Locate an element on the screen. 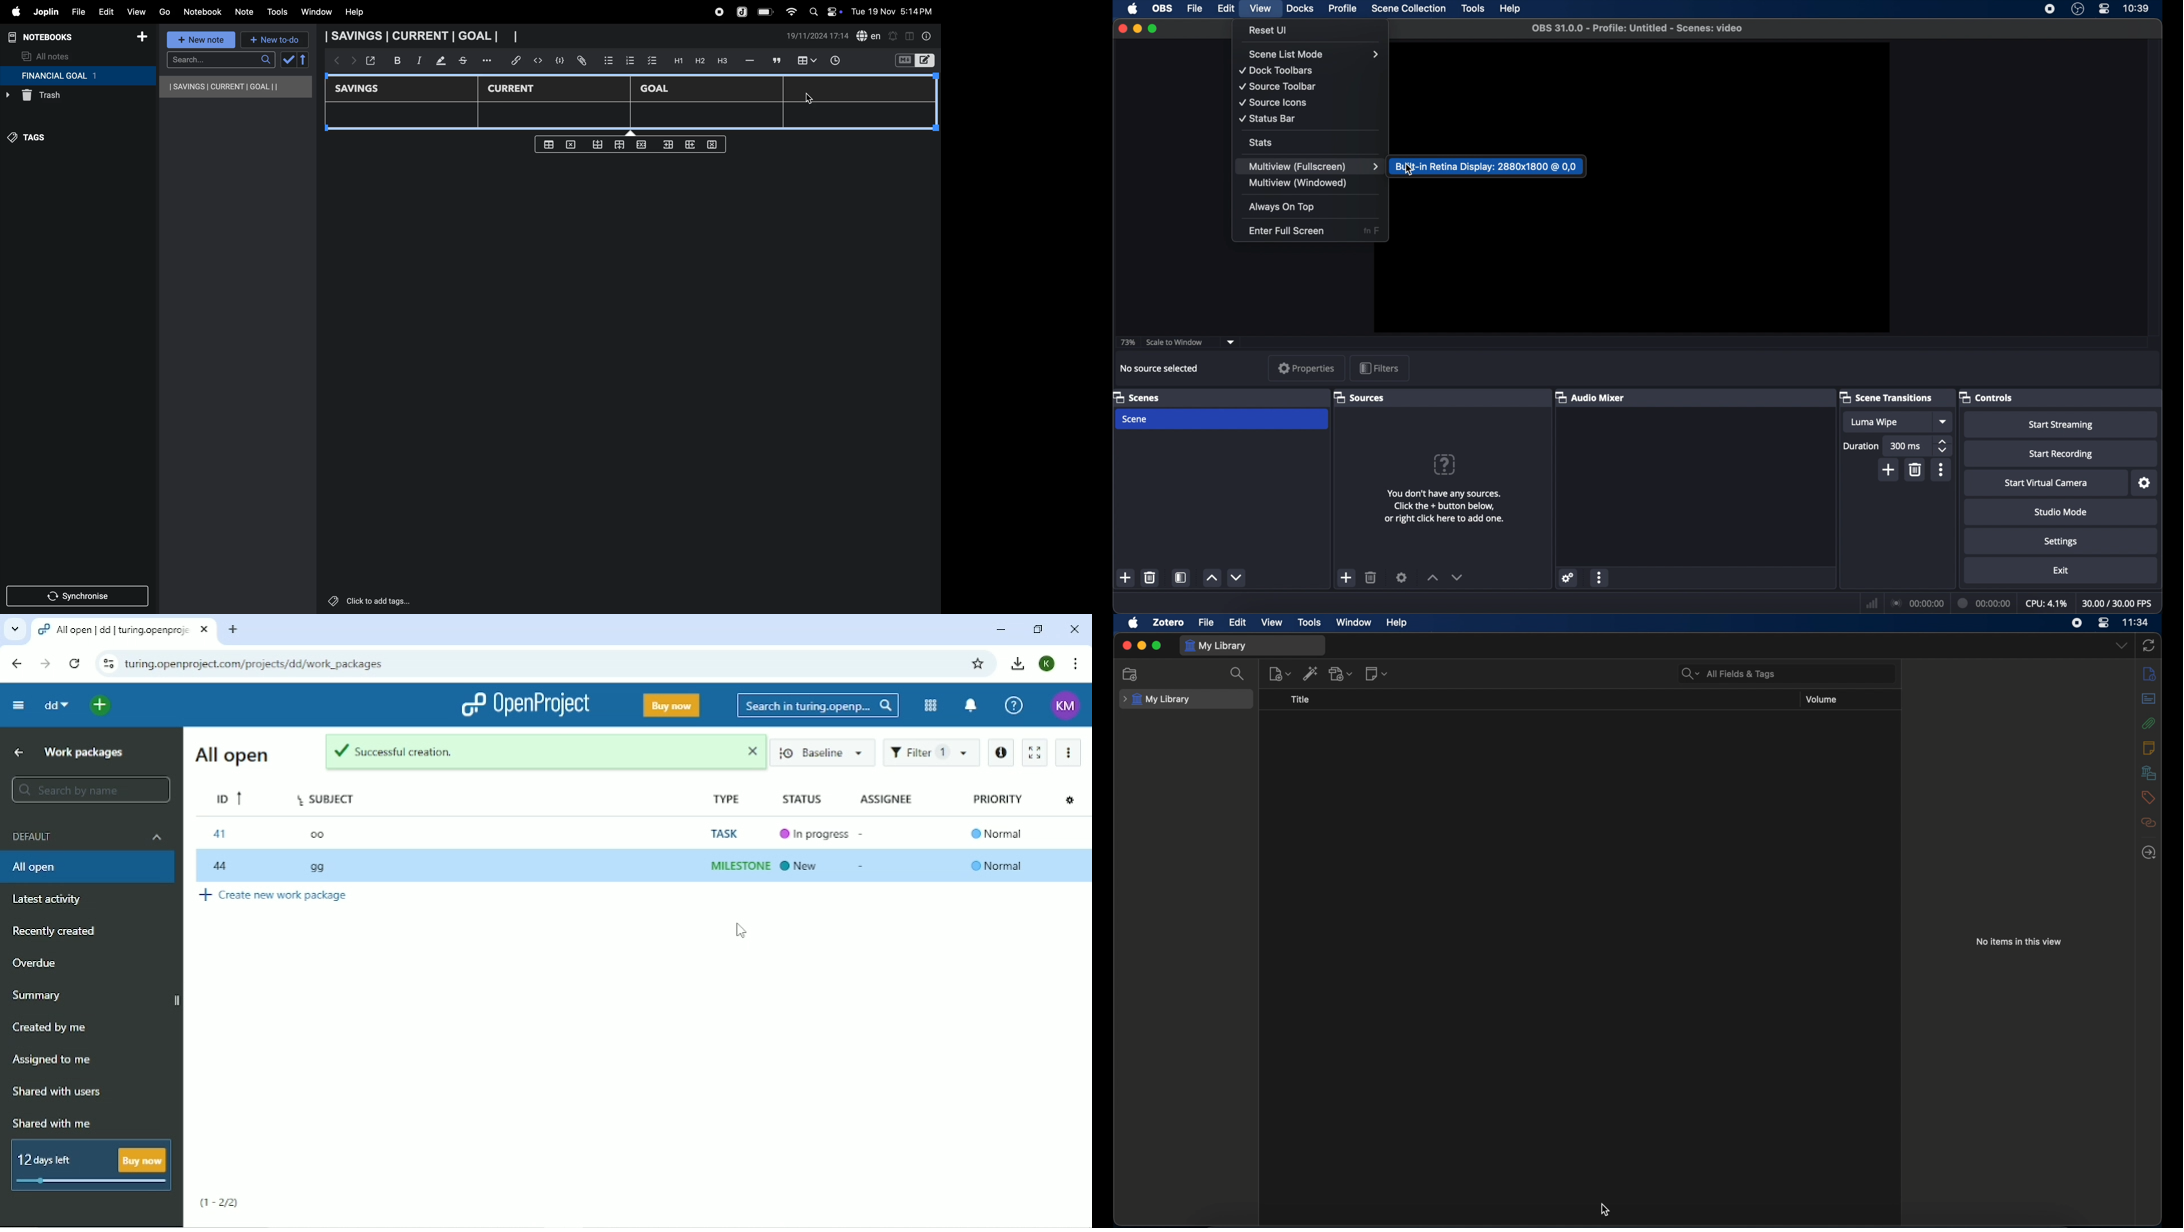  attach file is located at coordinates (581, 61).